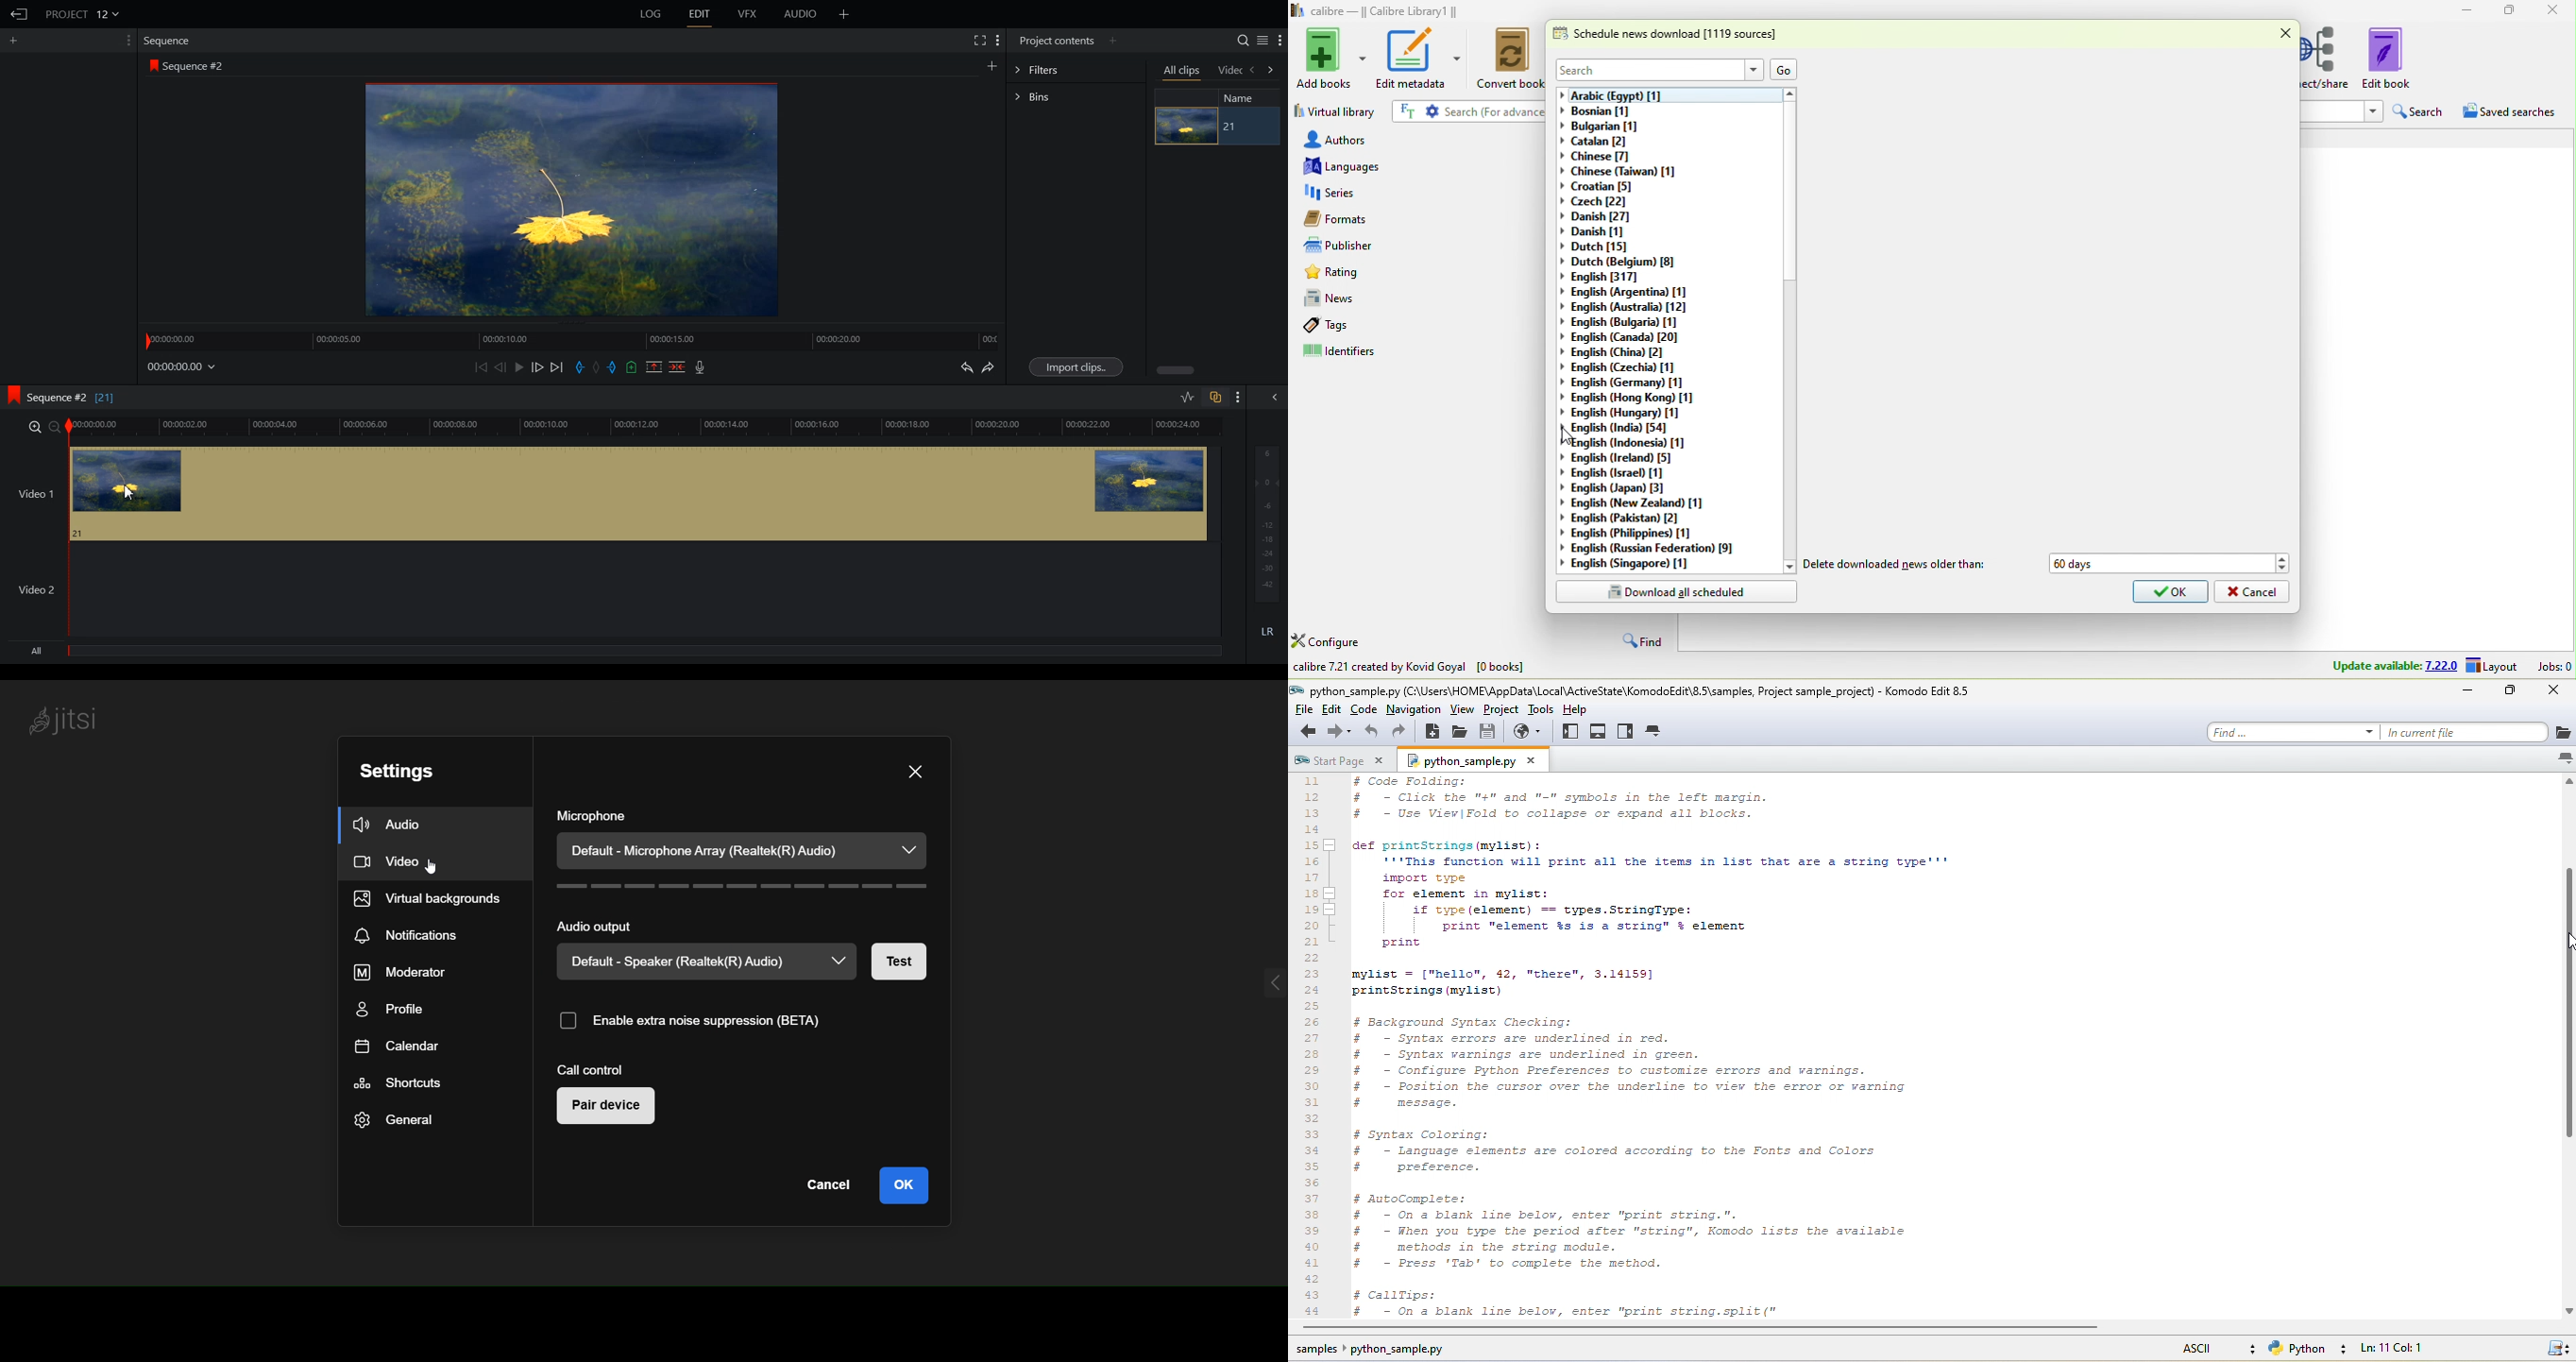 Image resolution: width=2576 pixels, height=1372 pixels. What do you see at coordinates (1644, 639) in the screenshot?
I see `find` at bounding box center [1644, 639].